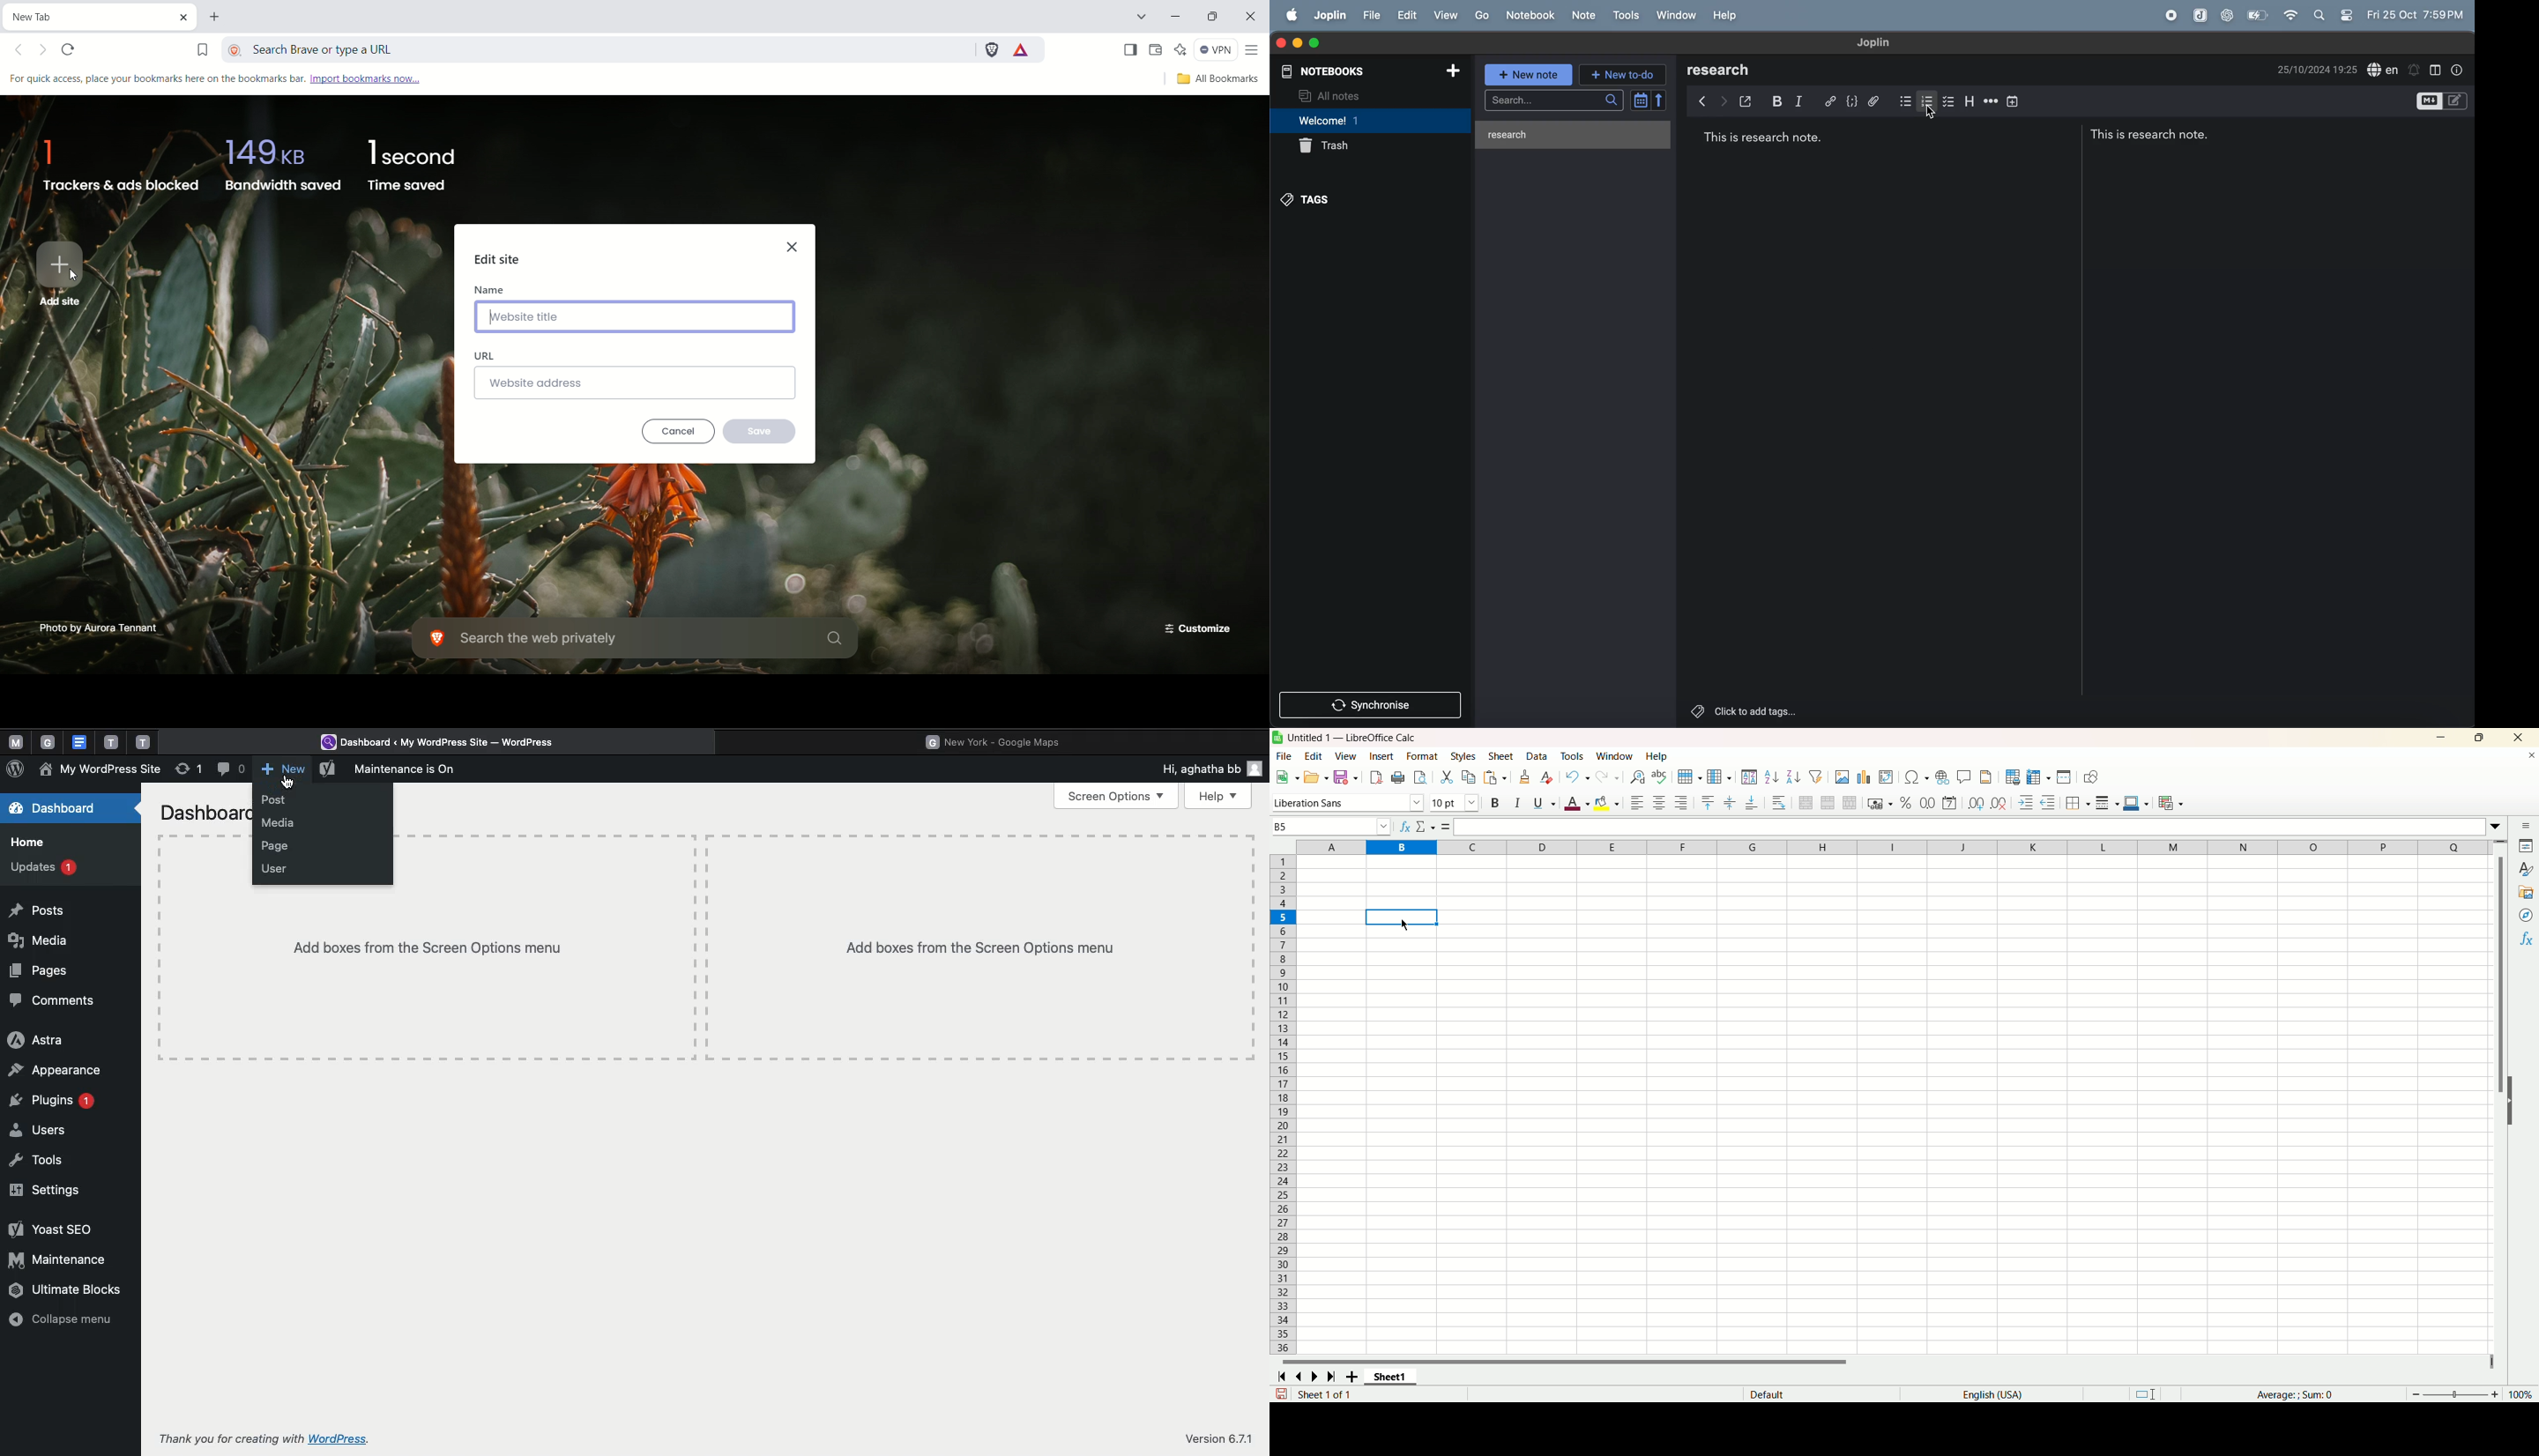 The image size is (2548, 1456). What do you see at coordinates (2229, 14) in the screenshot?
I see `chat gpt` at bounding box center [2229, 14].